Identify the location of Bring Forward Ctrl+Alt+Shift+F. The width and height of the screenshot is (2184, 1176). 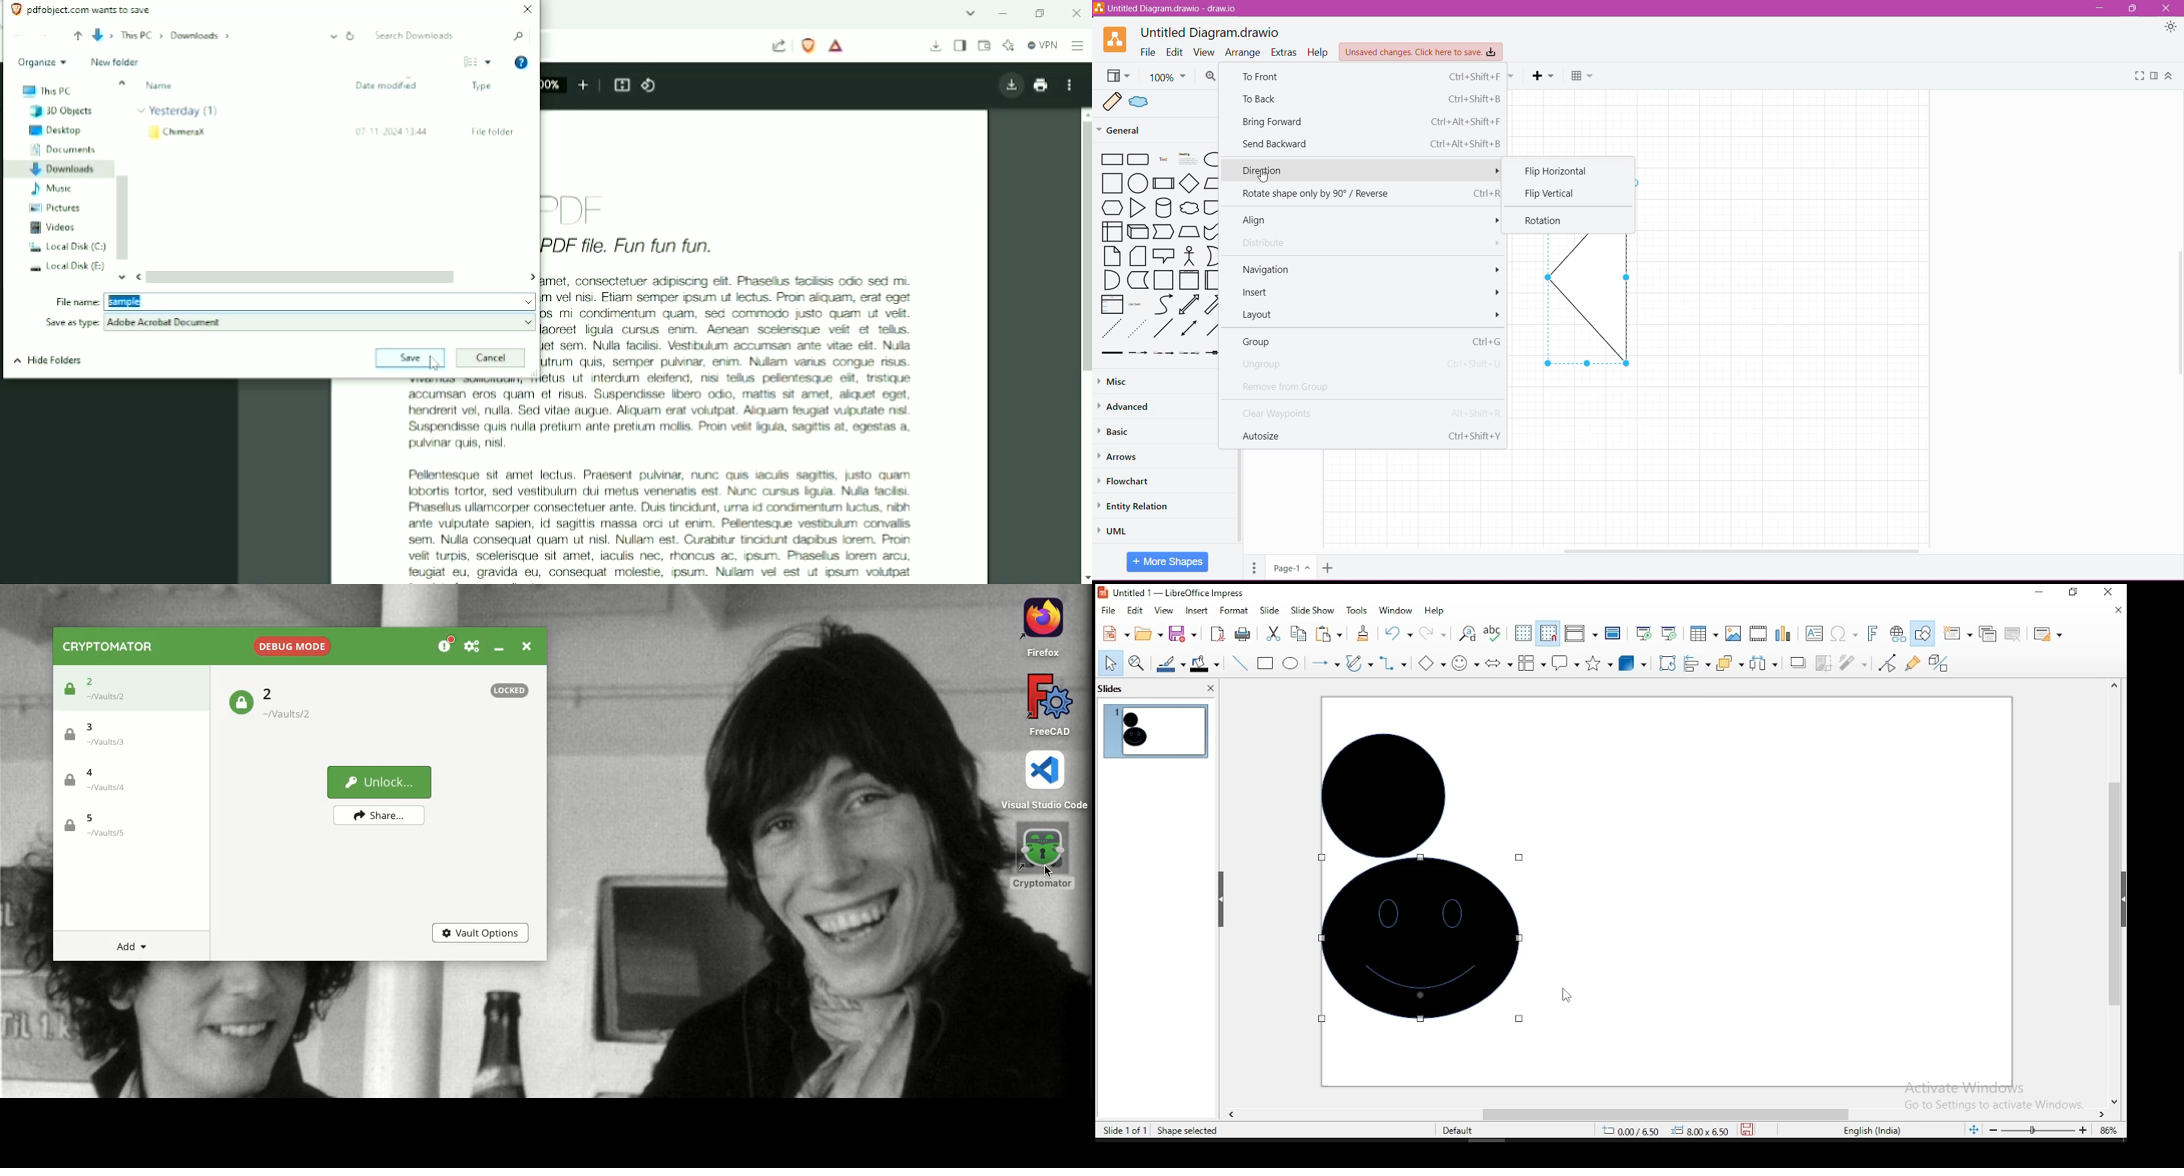
(1371, 123).